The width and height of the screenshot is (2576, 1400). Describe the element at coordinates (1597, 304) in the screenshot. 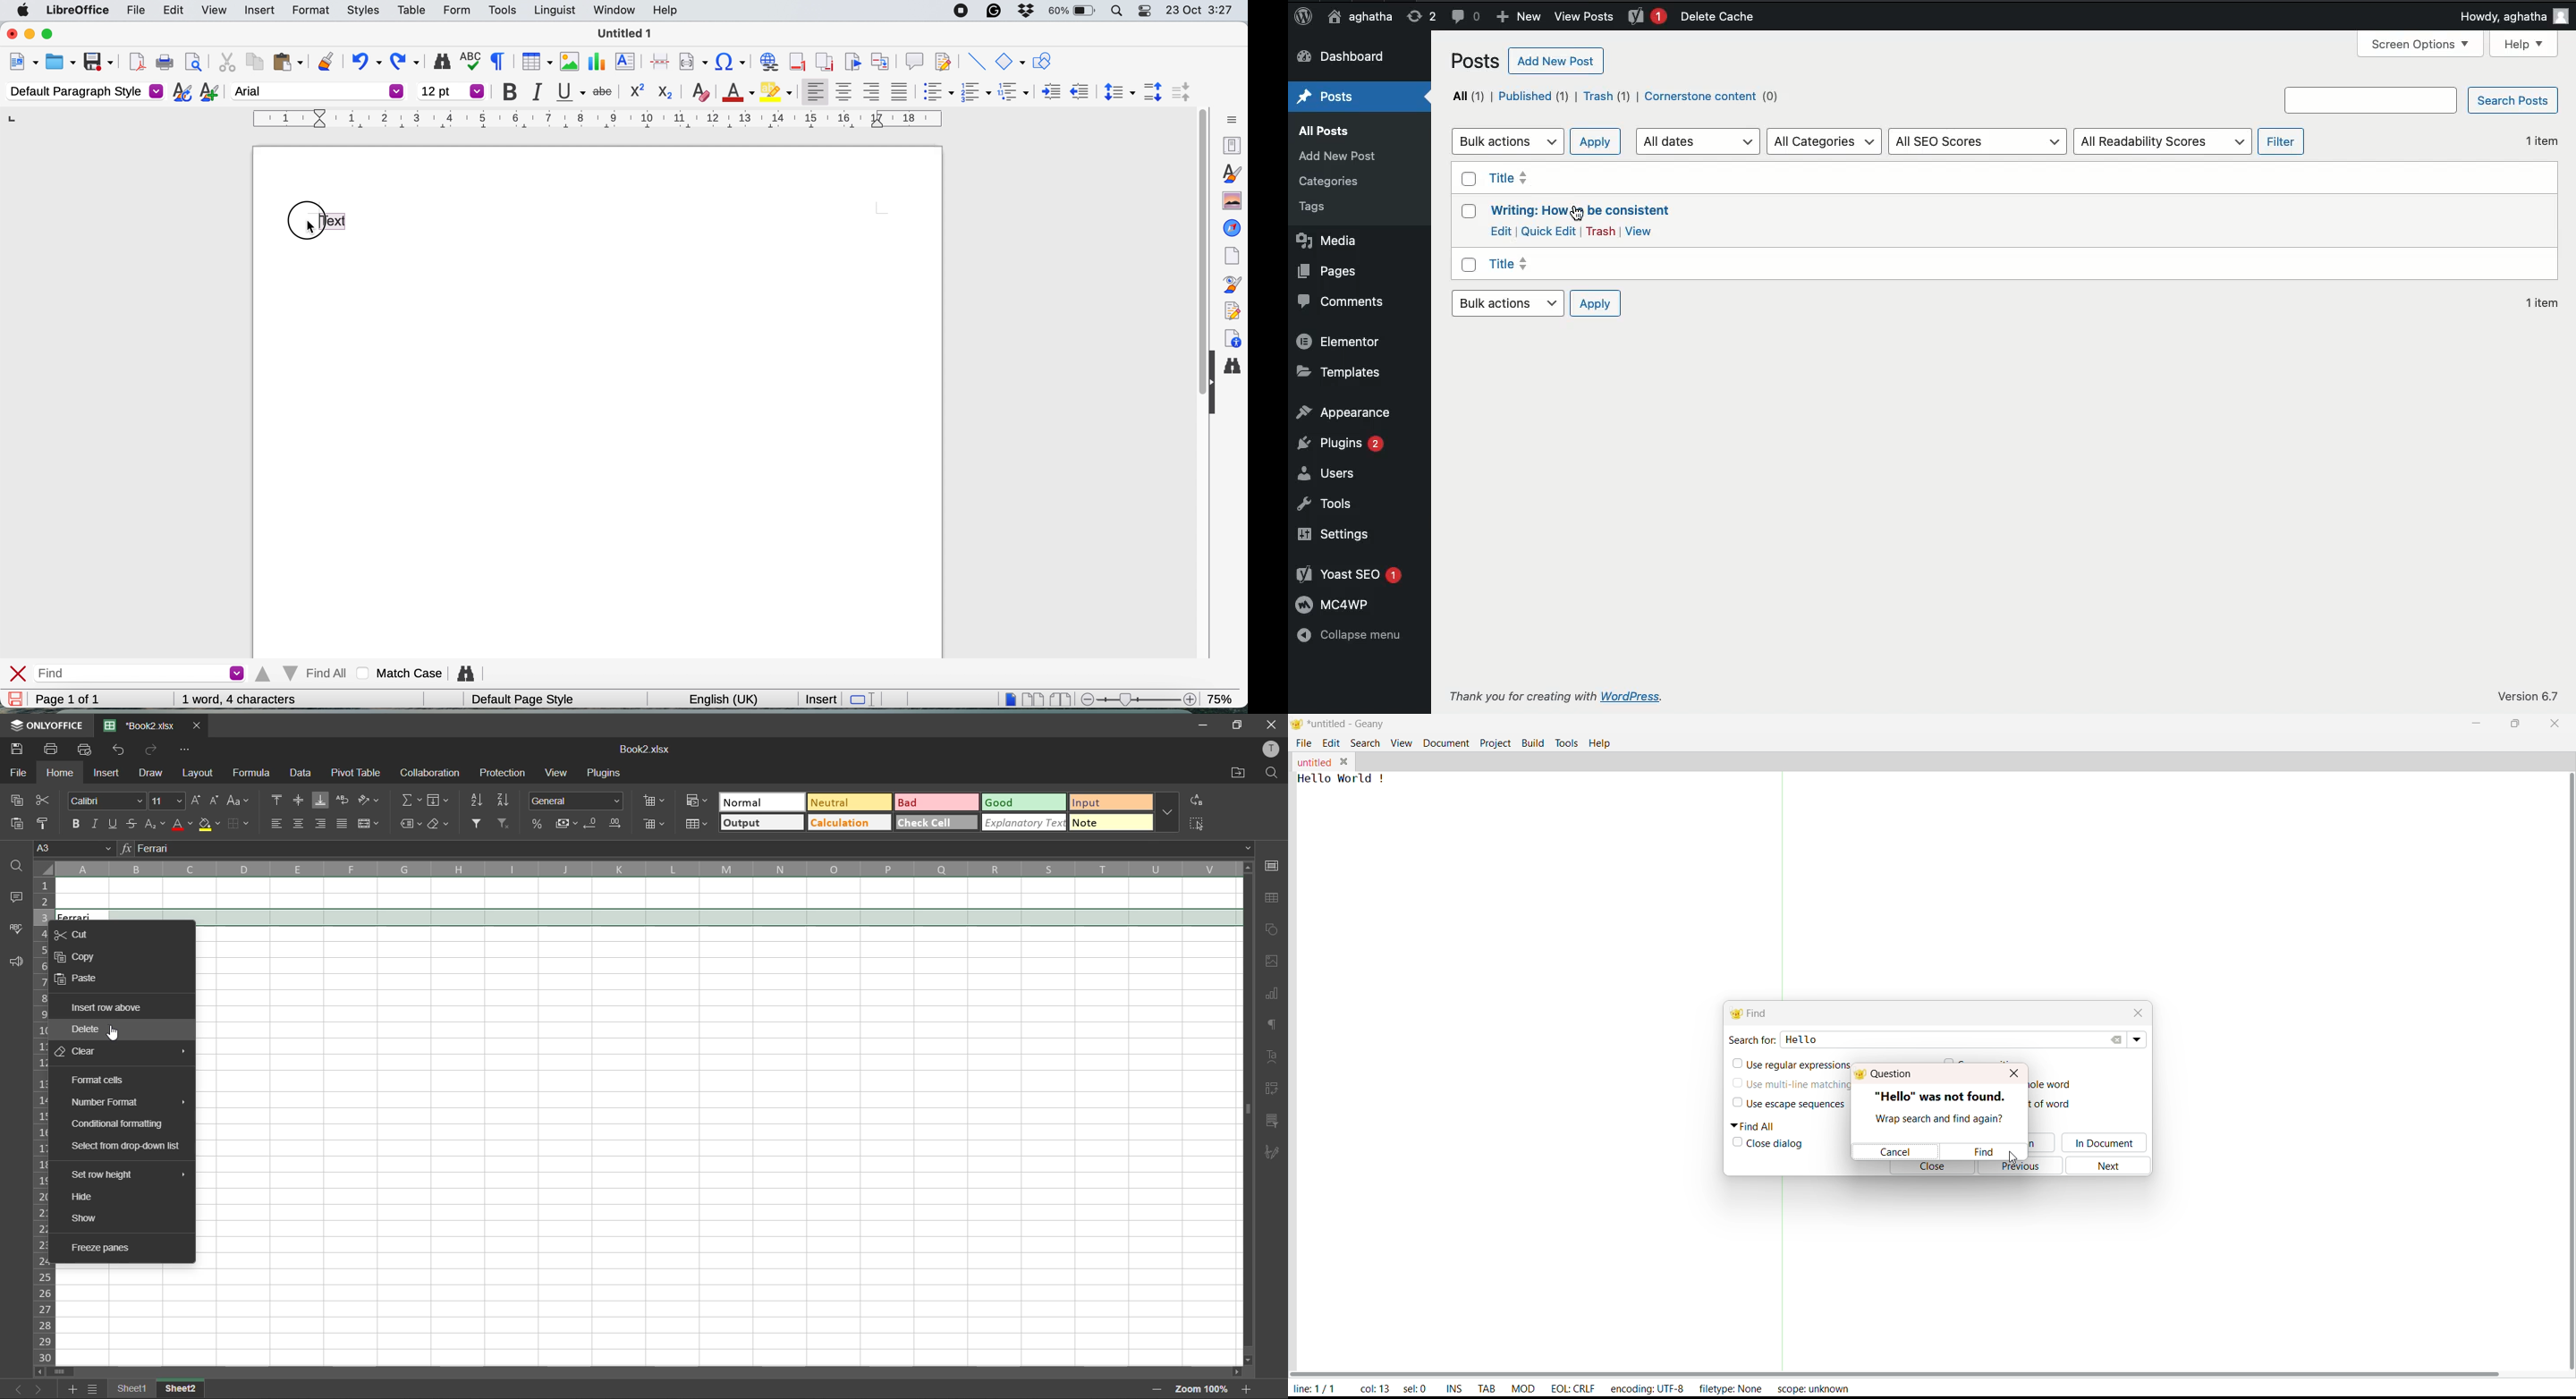

I see `Apply` at that location.